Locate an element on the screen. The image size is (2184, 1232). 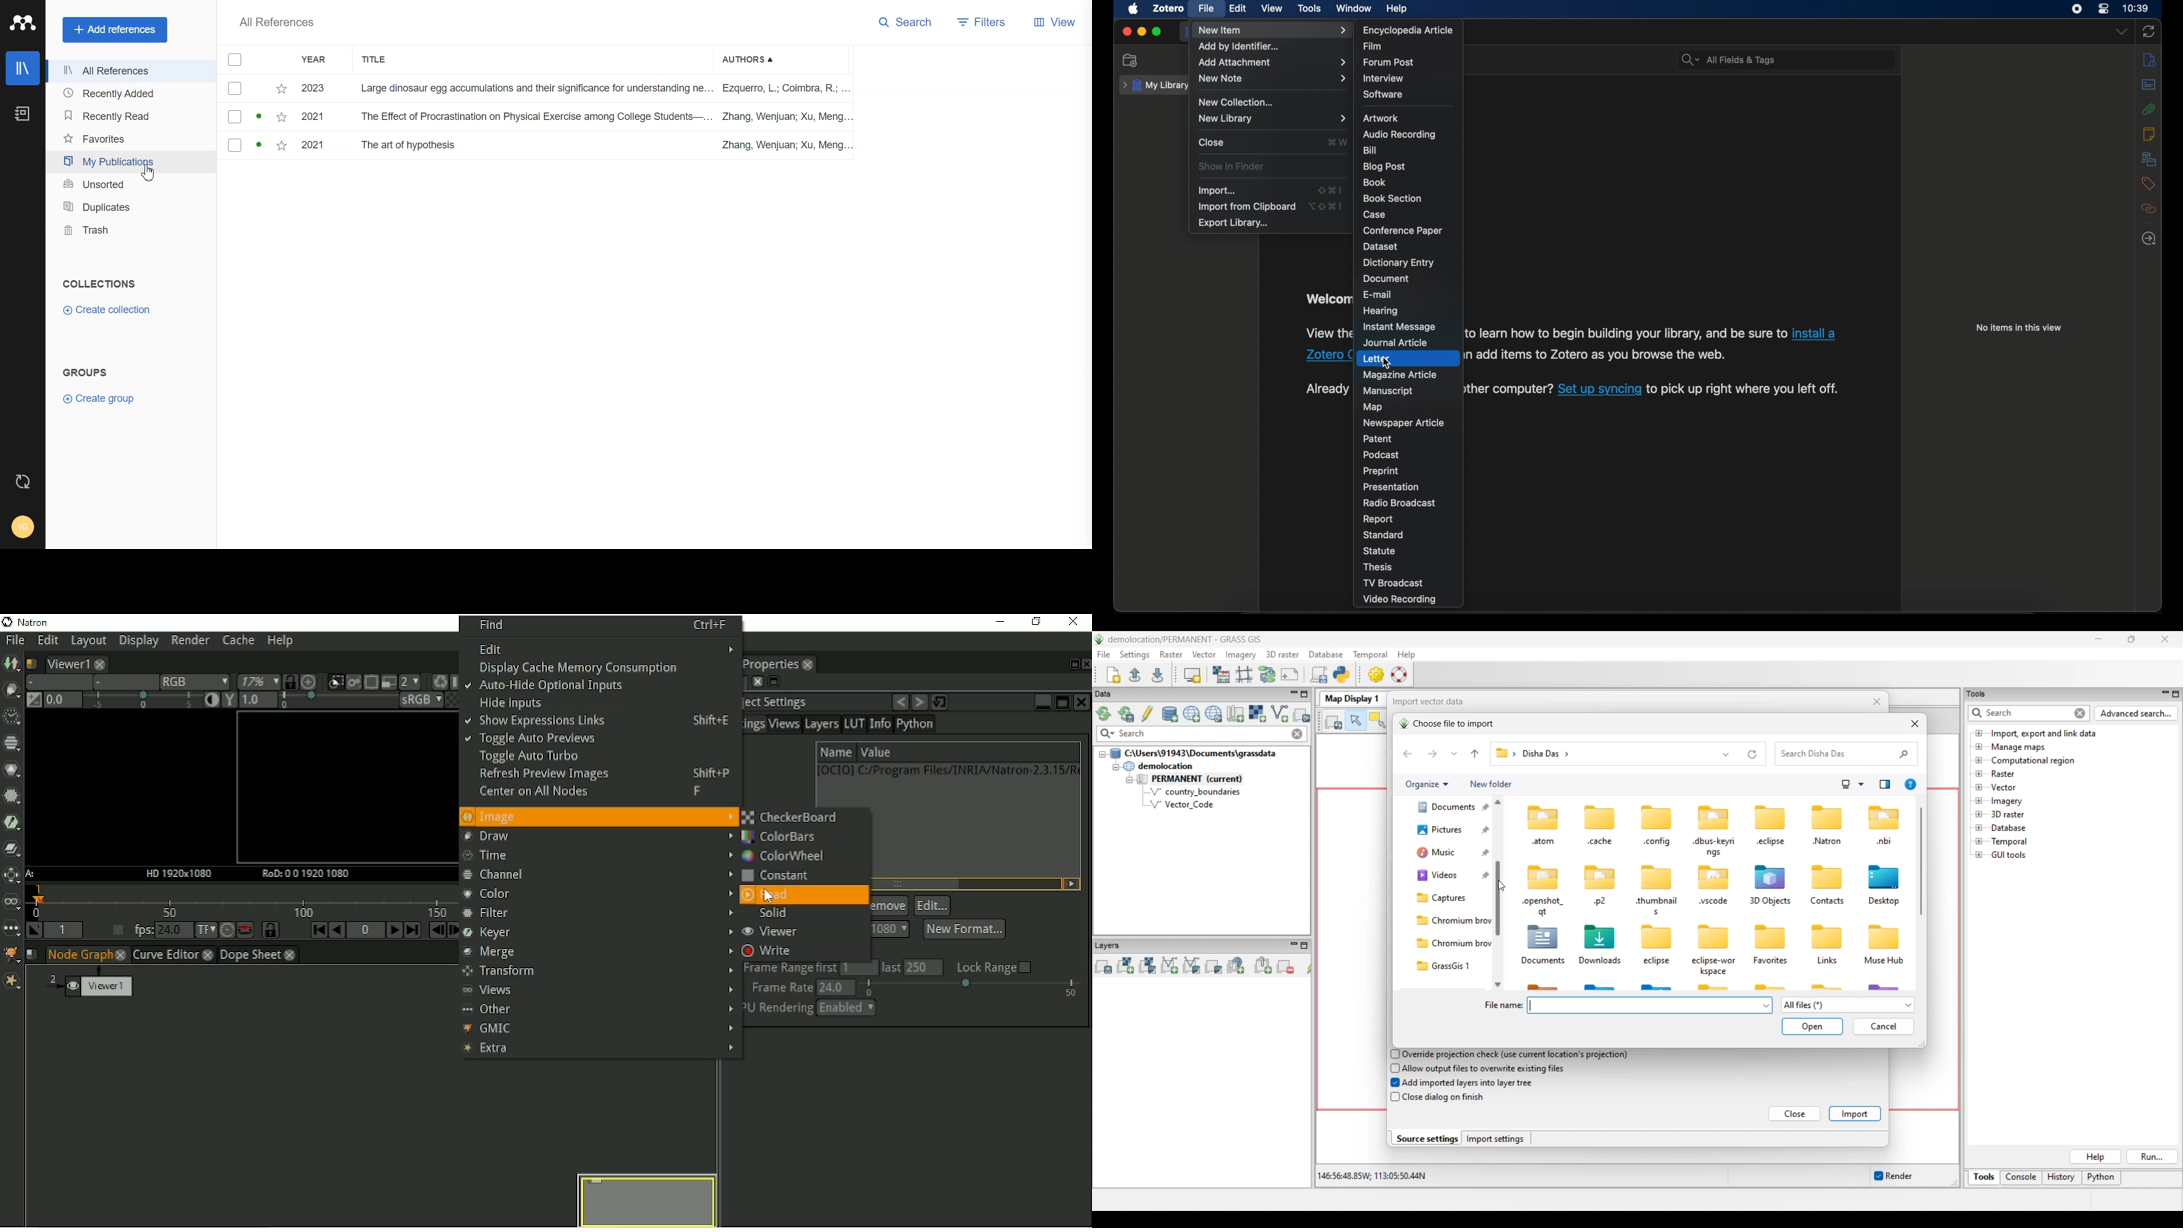
hearing is located at coordinates (1381, 311).